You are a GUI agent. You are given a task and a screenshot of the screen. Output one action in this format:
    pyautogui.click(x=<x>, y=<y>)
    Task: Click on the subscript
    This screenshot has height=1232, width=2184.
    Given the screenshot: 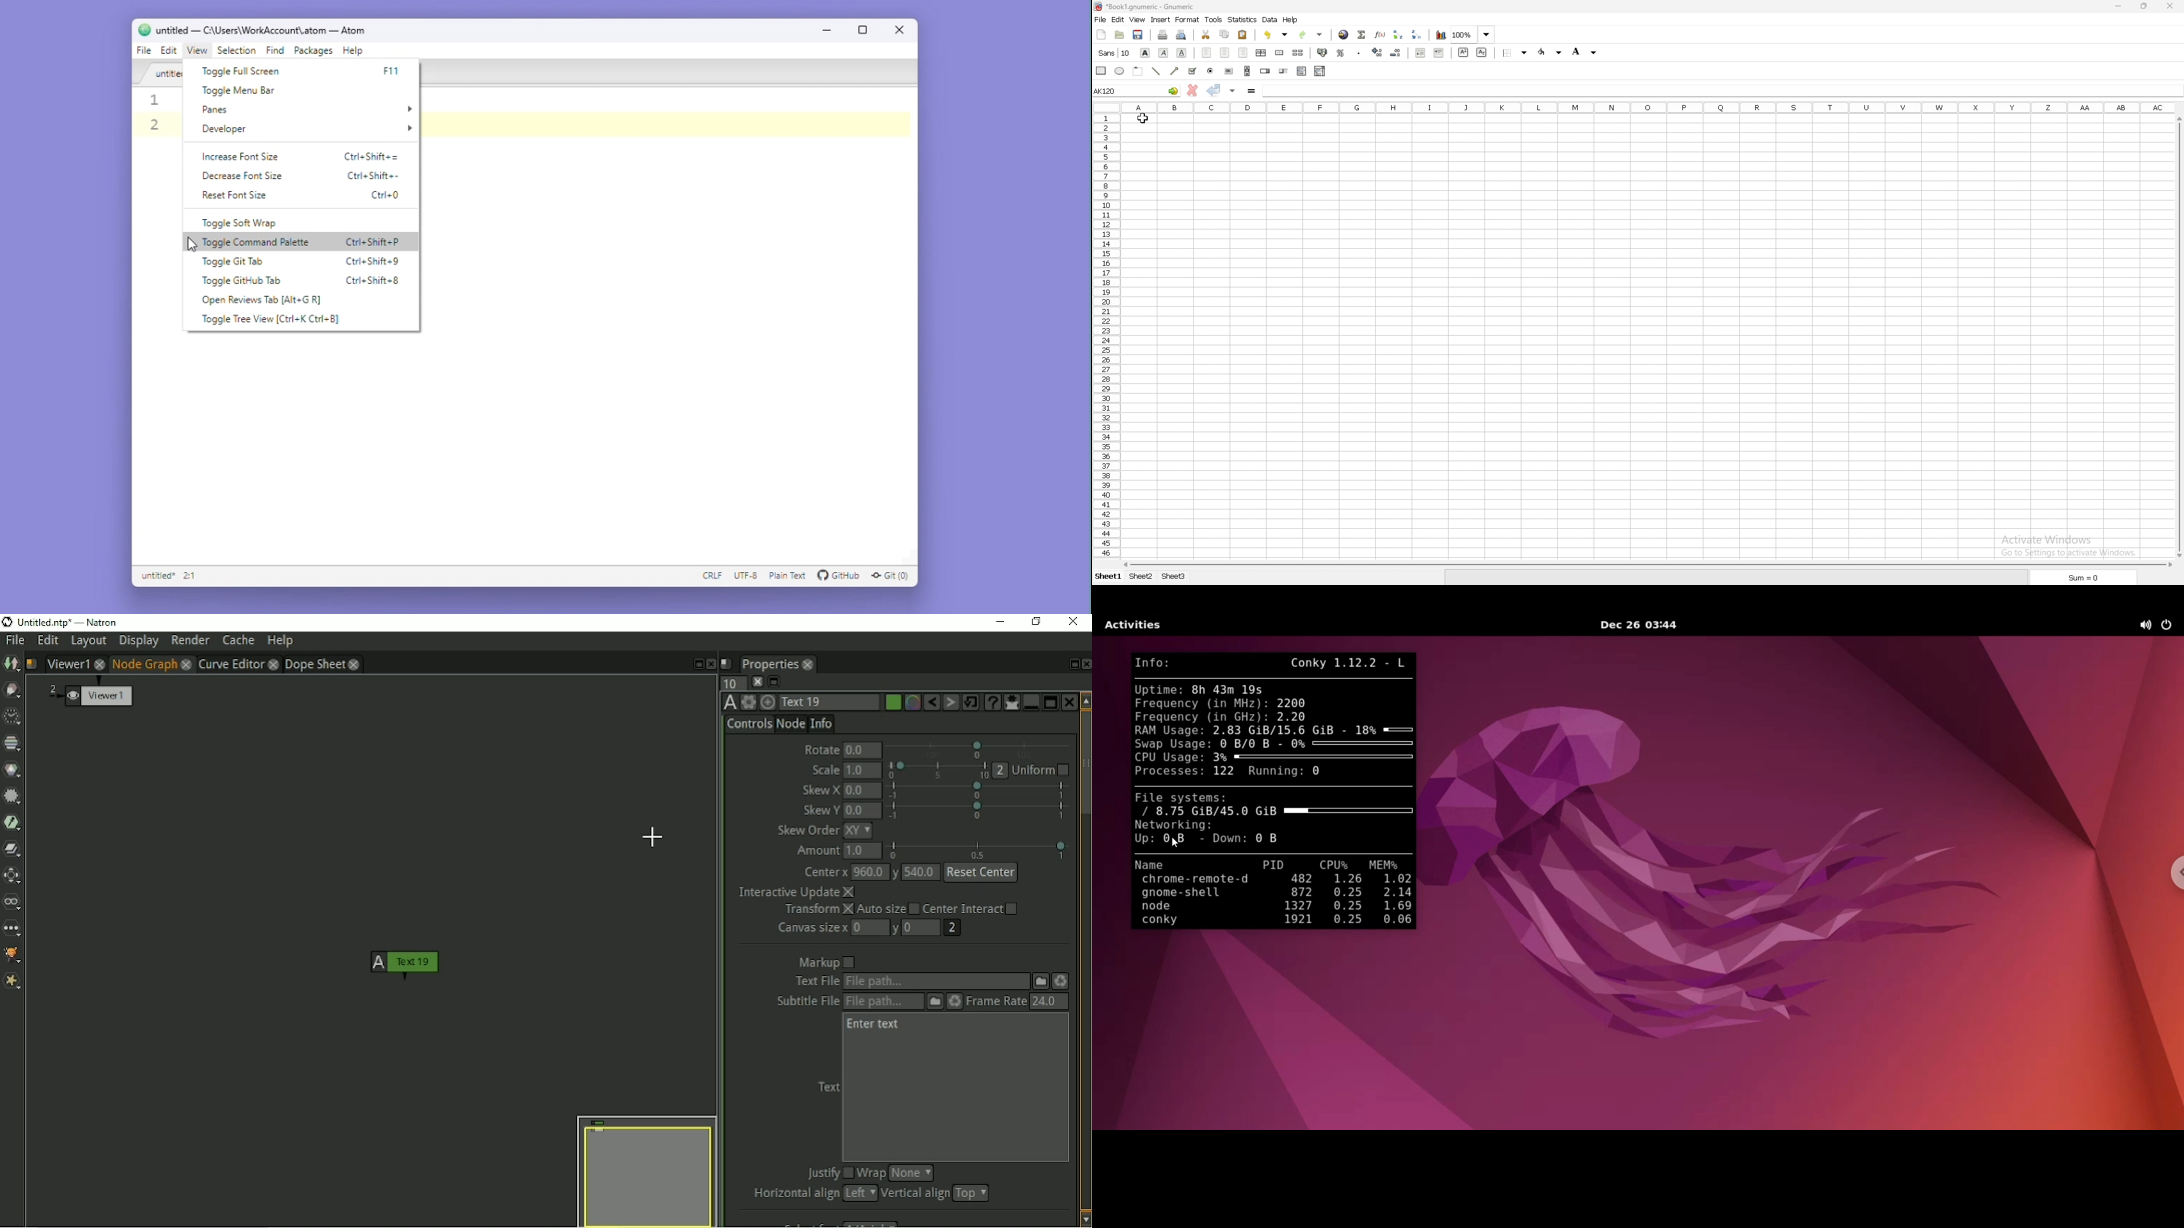 What is the action you would take?
    pyautogui.click(x=1482, y=52)
    